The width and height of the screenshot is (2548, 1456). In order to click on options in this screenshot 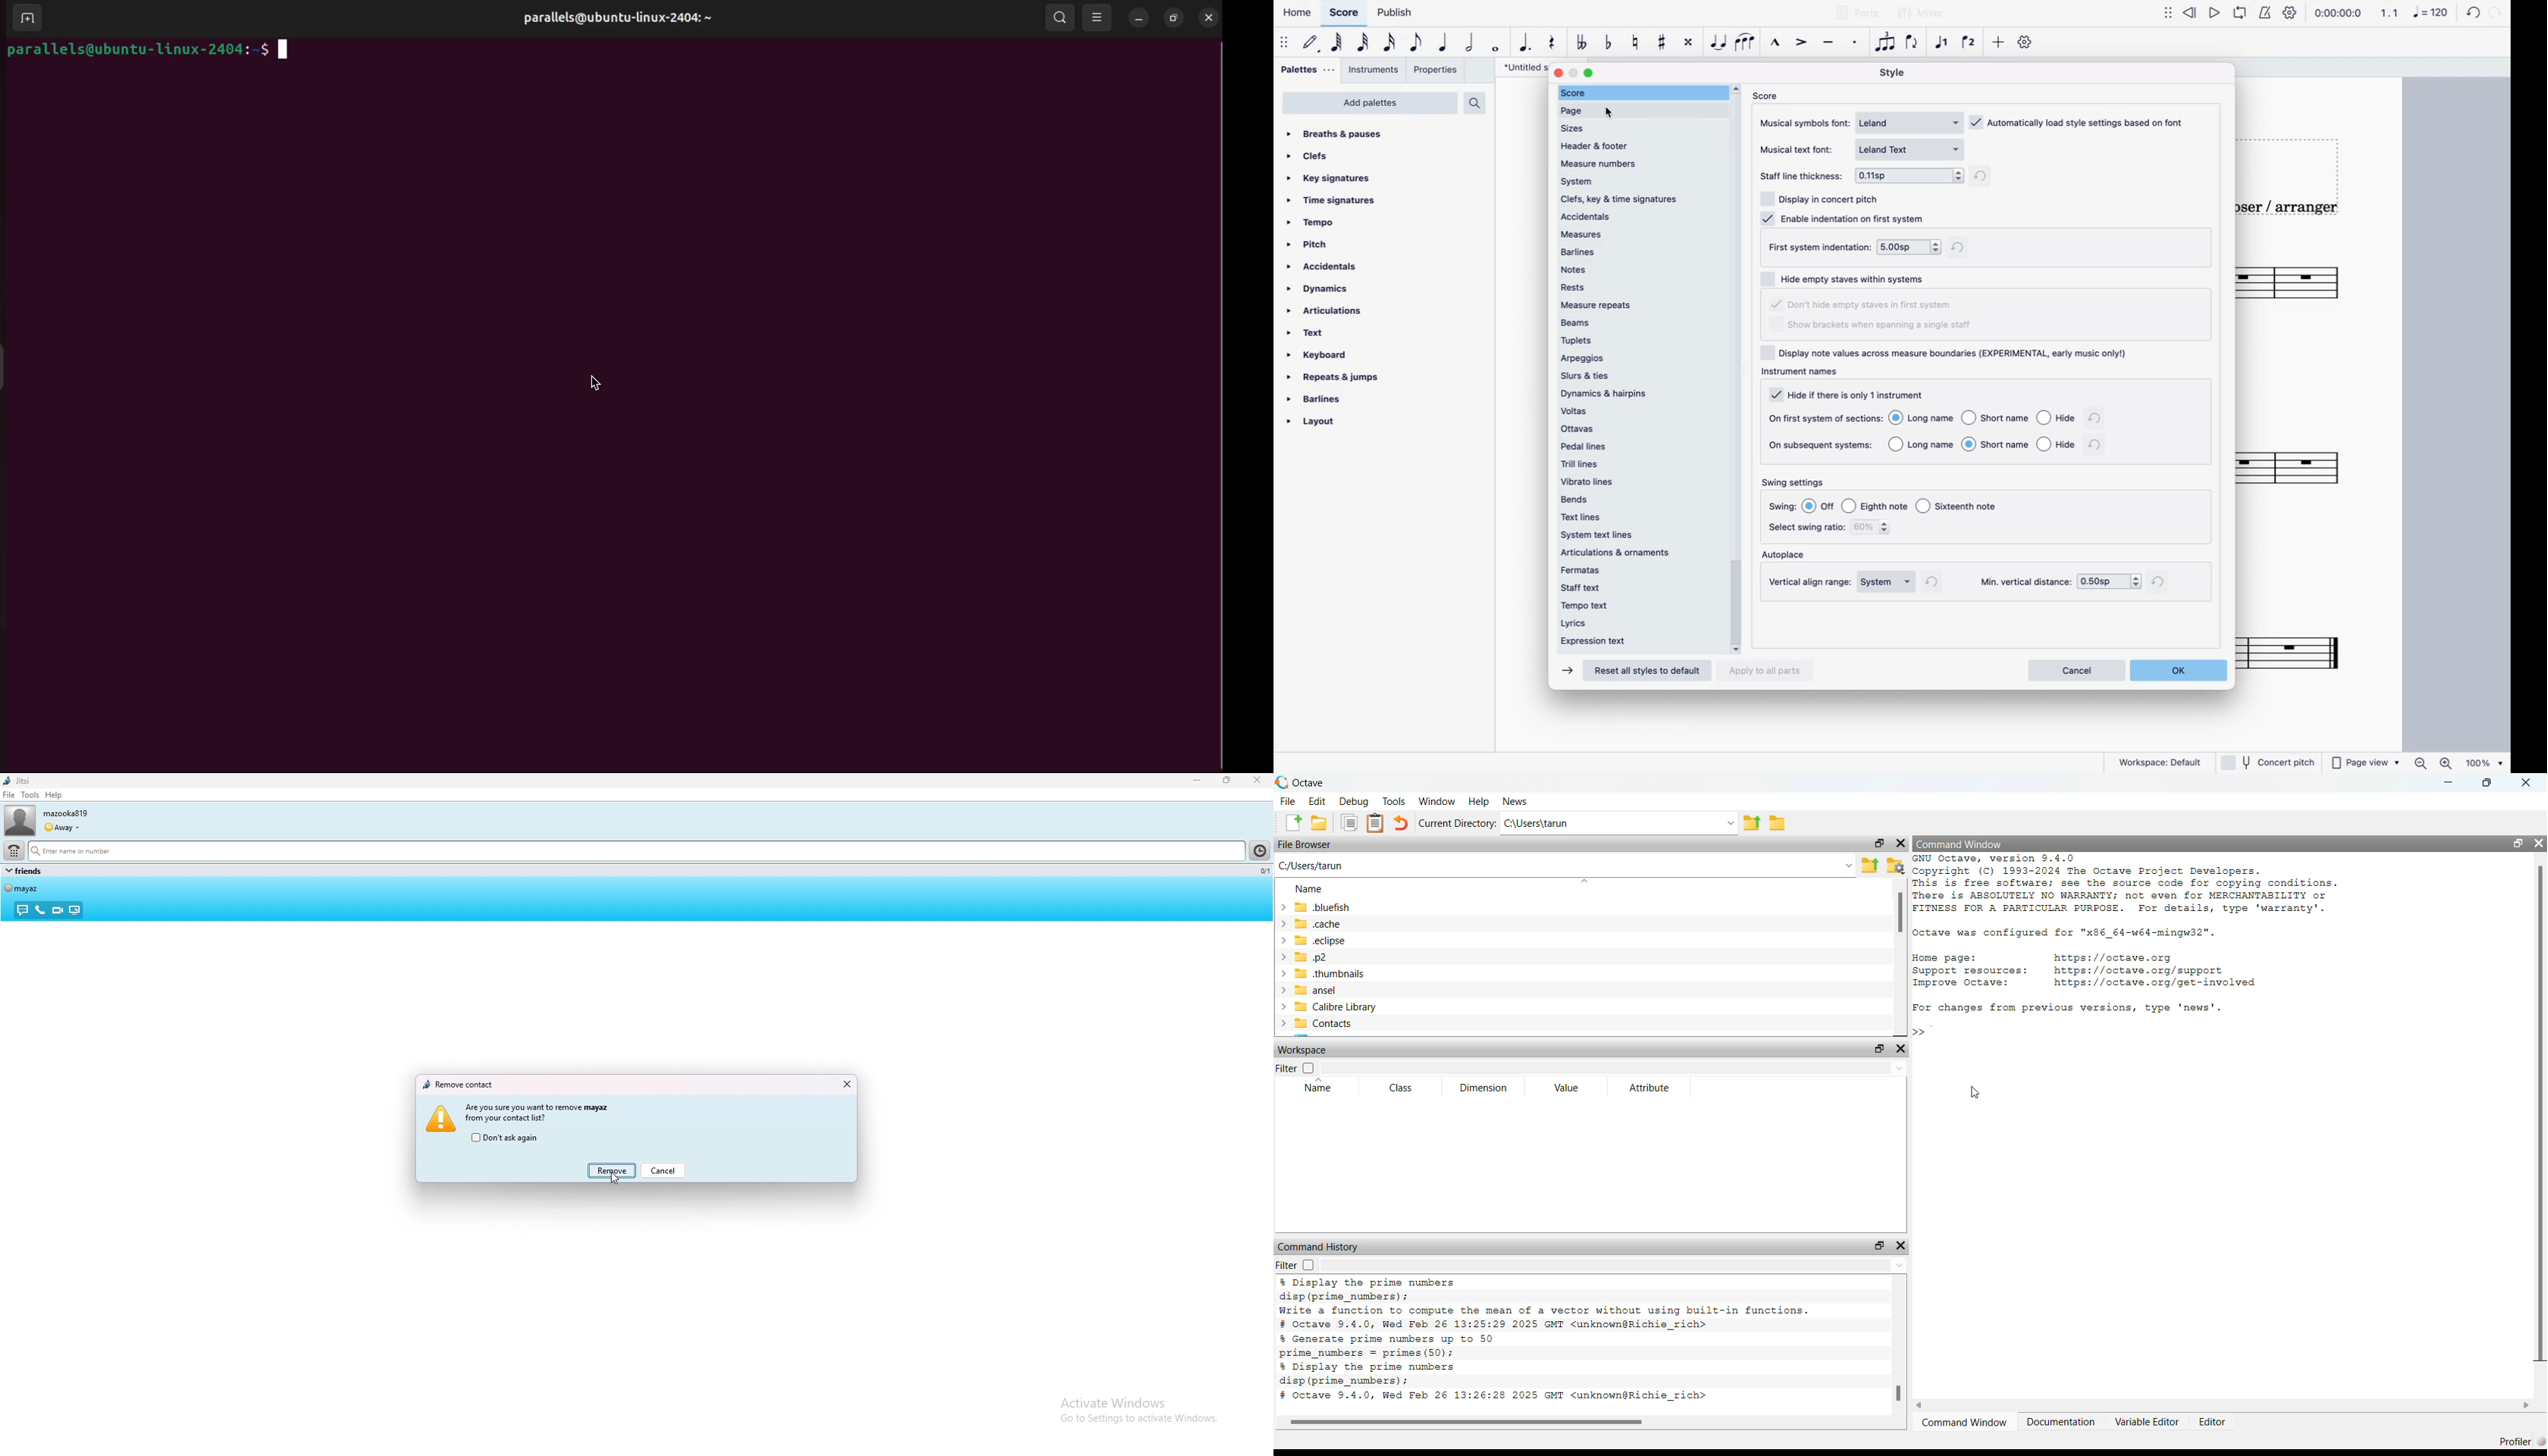, I will do `click(1982, 446)`.